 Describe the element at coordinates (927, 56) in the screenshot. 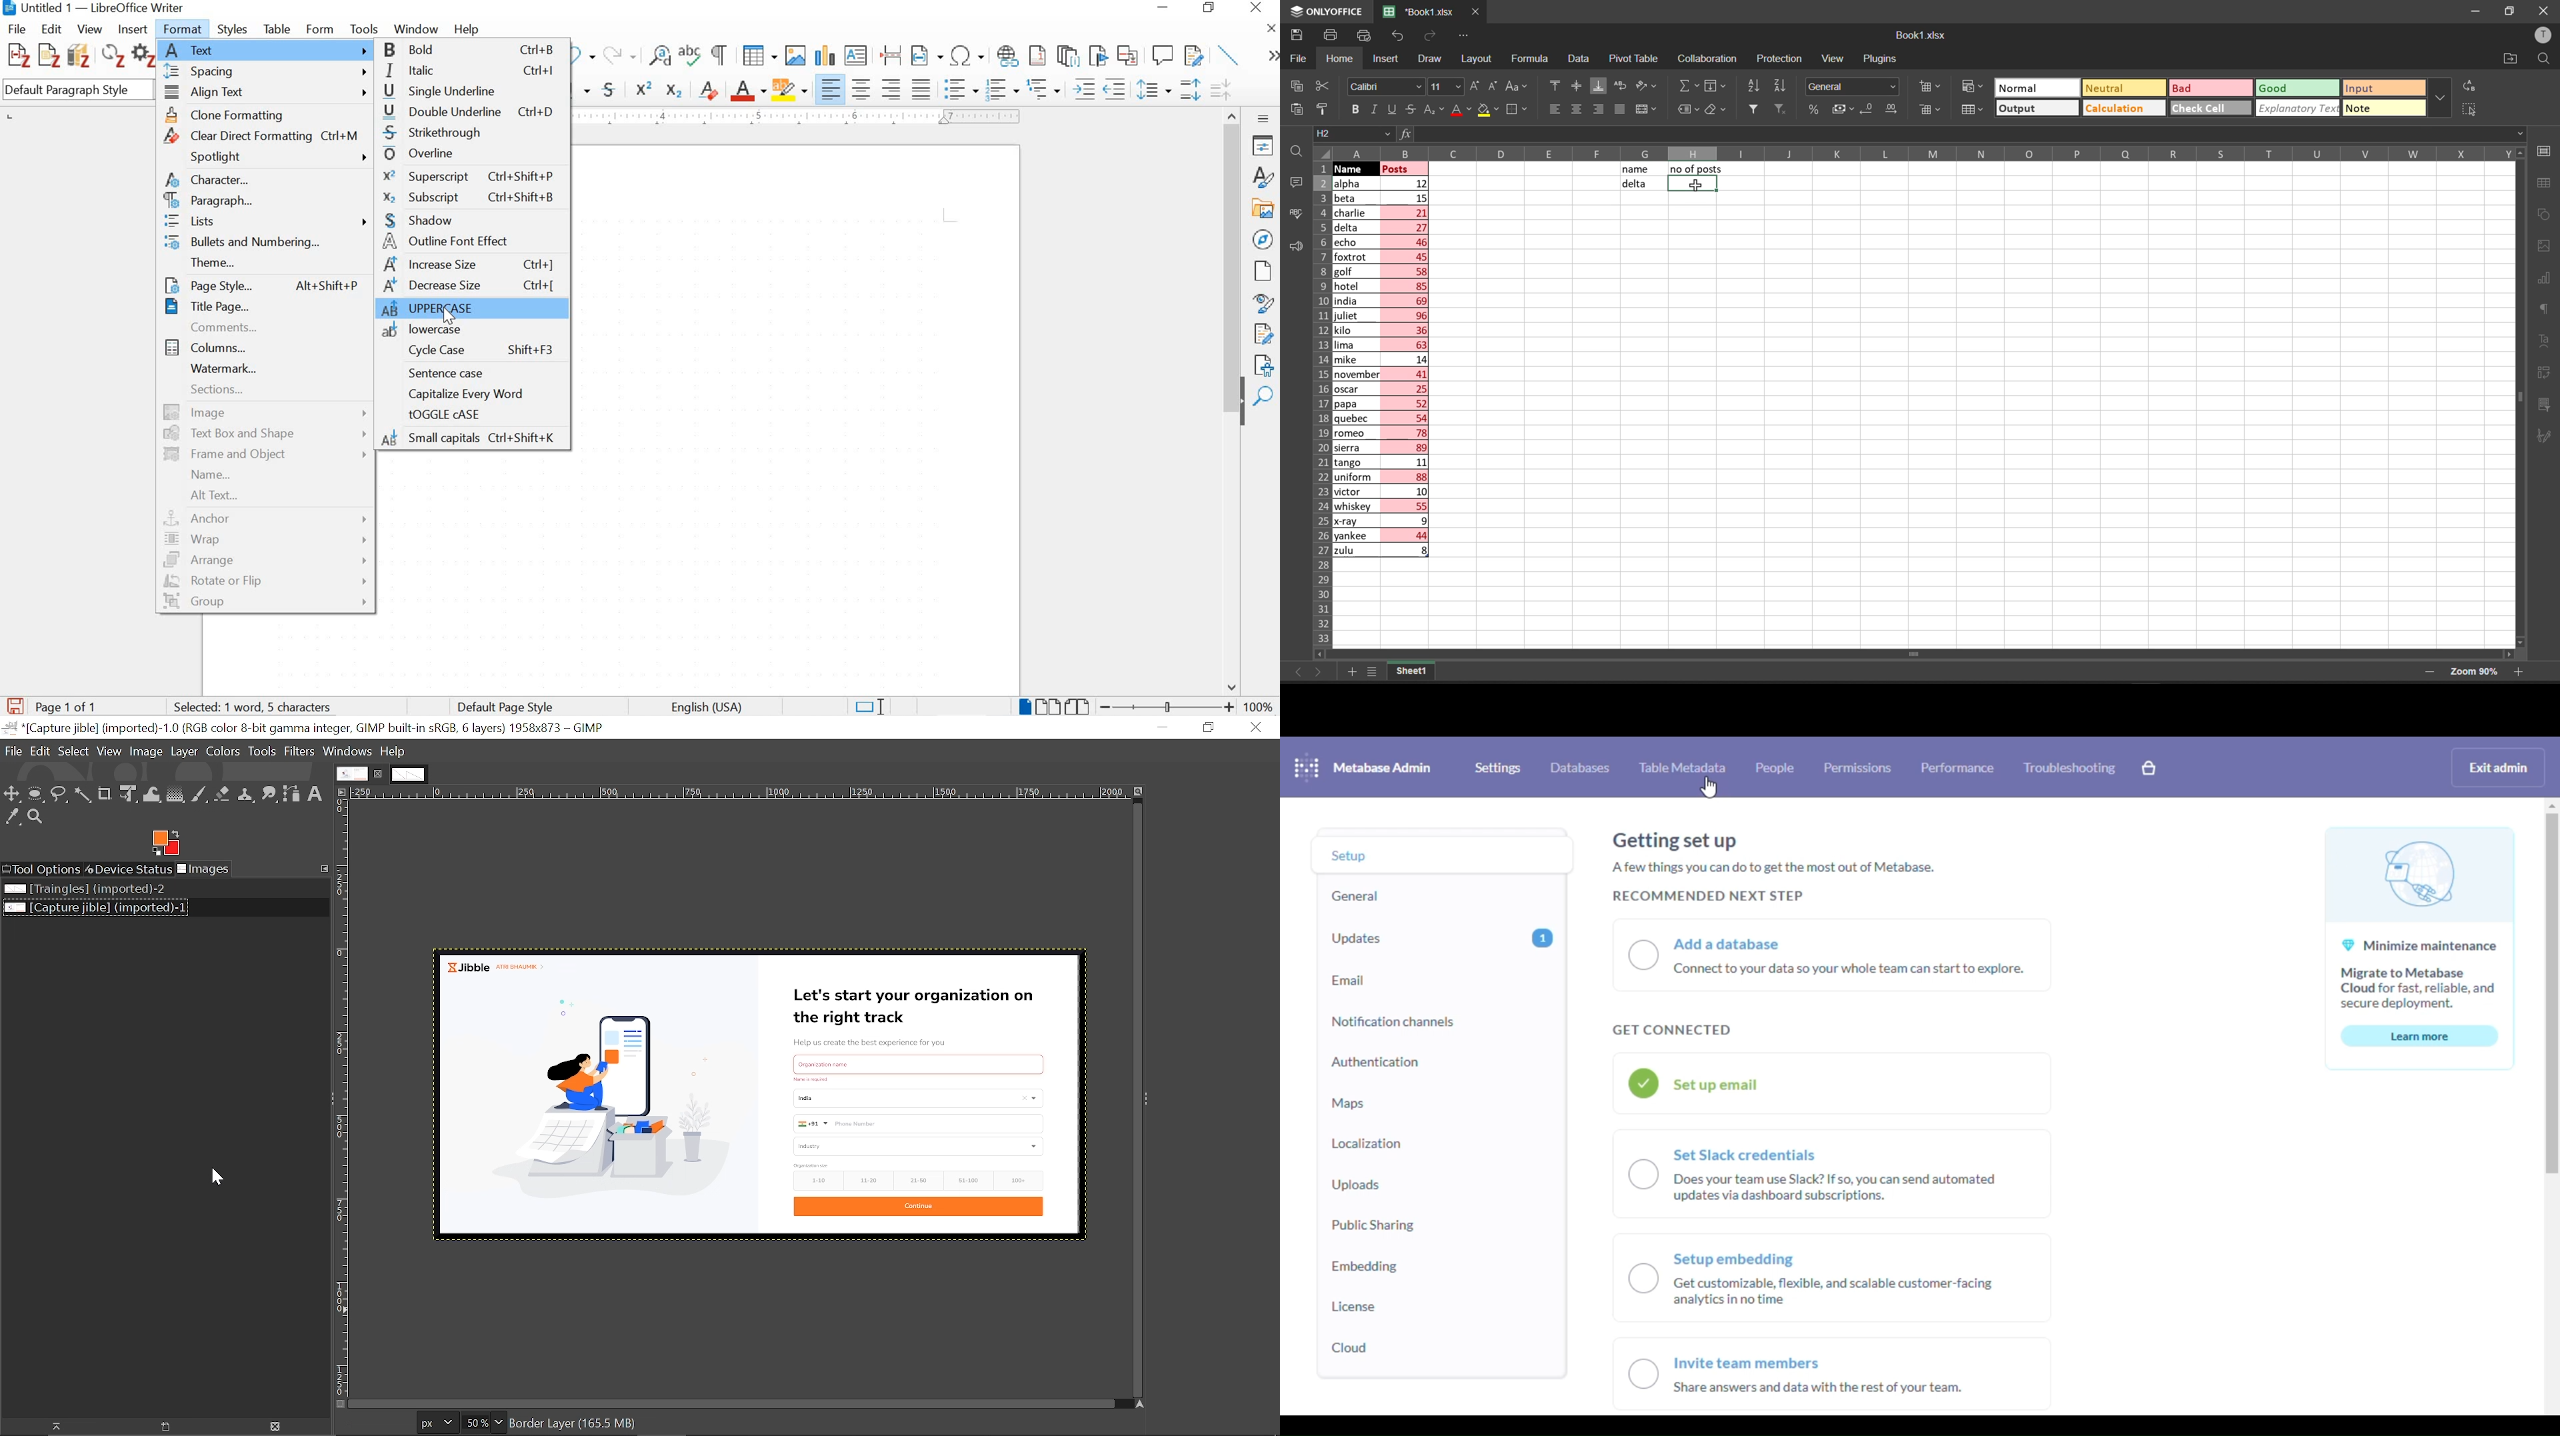

I see `insert field` at that location.